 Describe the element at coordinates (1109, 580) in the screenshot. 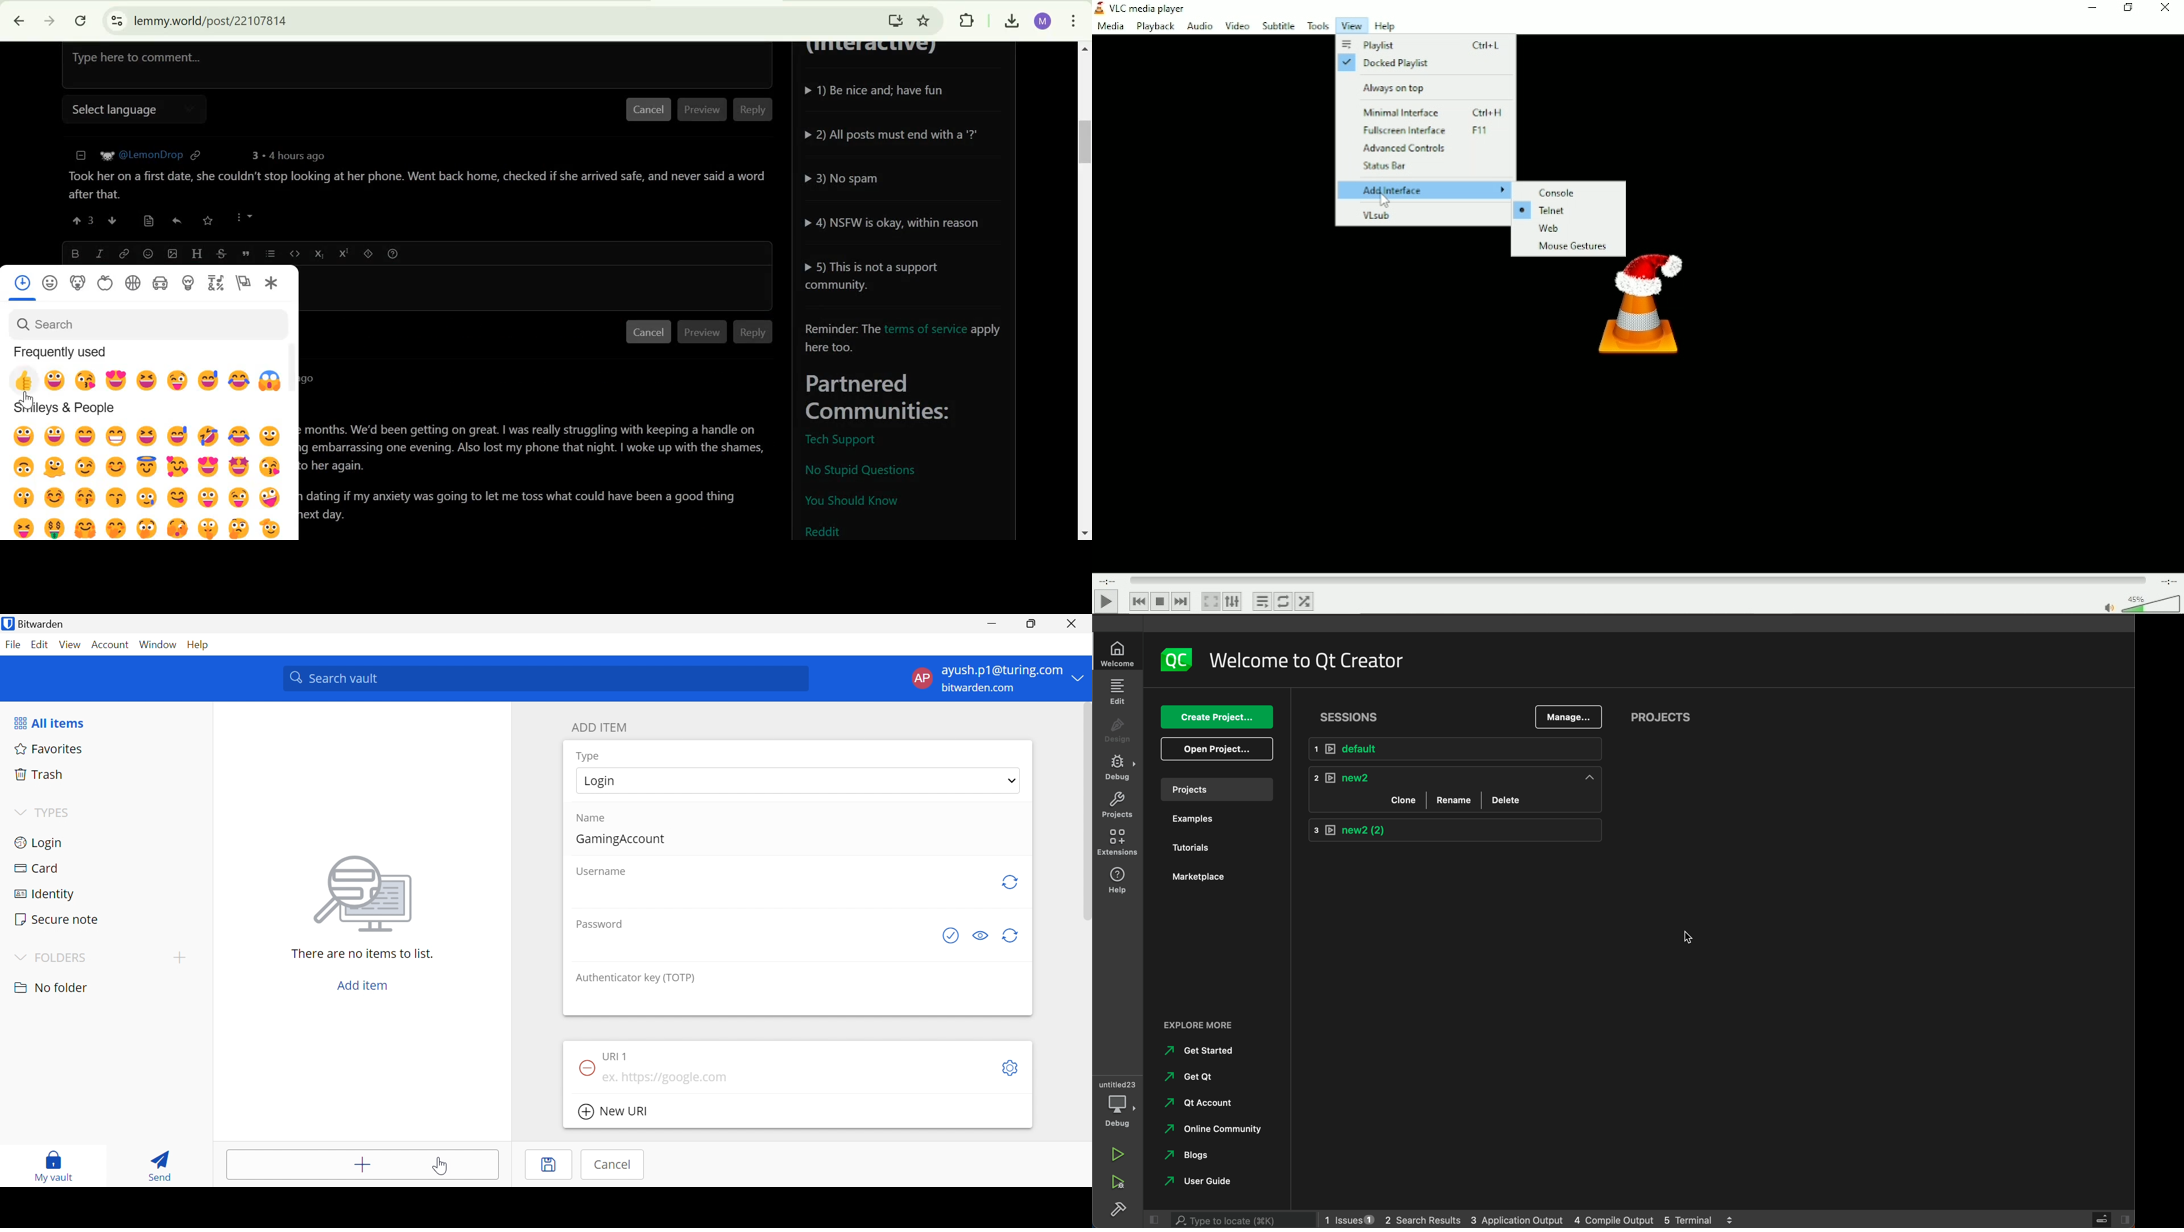

I see `Elapsed time` at that location.